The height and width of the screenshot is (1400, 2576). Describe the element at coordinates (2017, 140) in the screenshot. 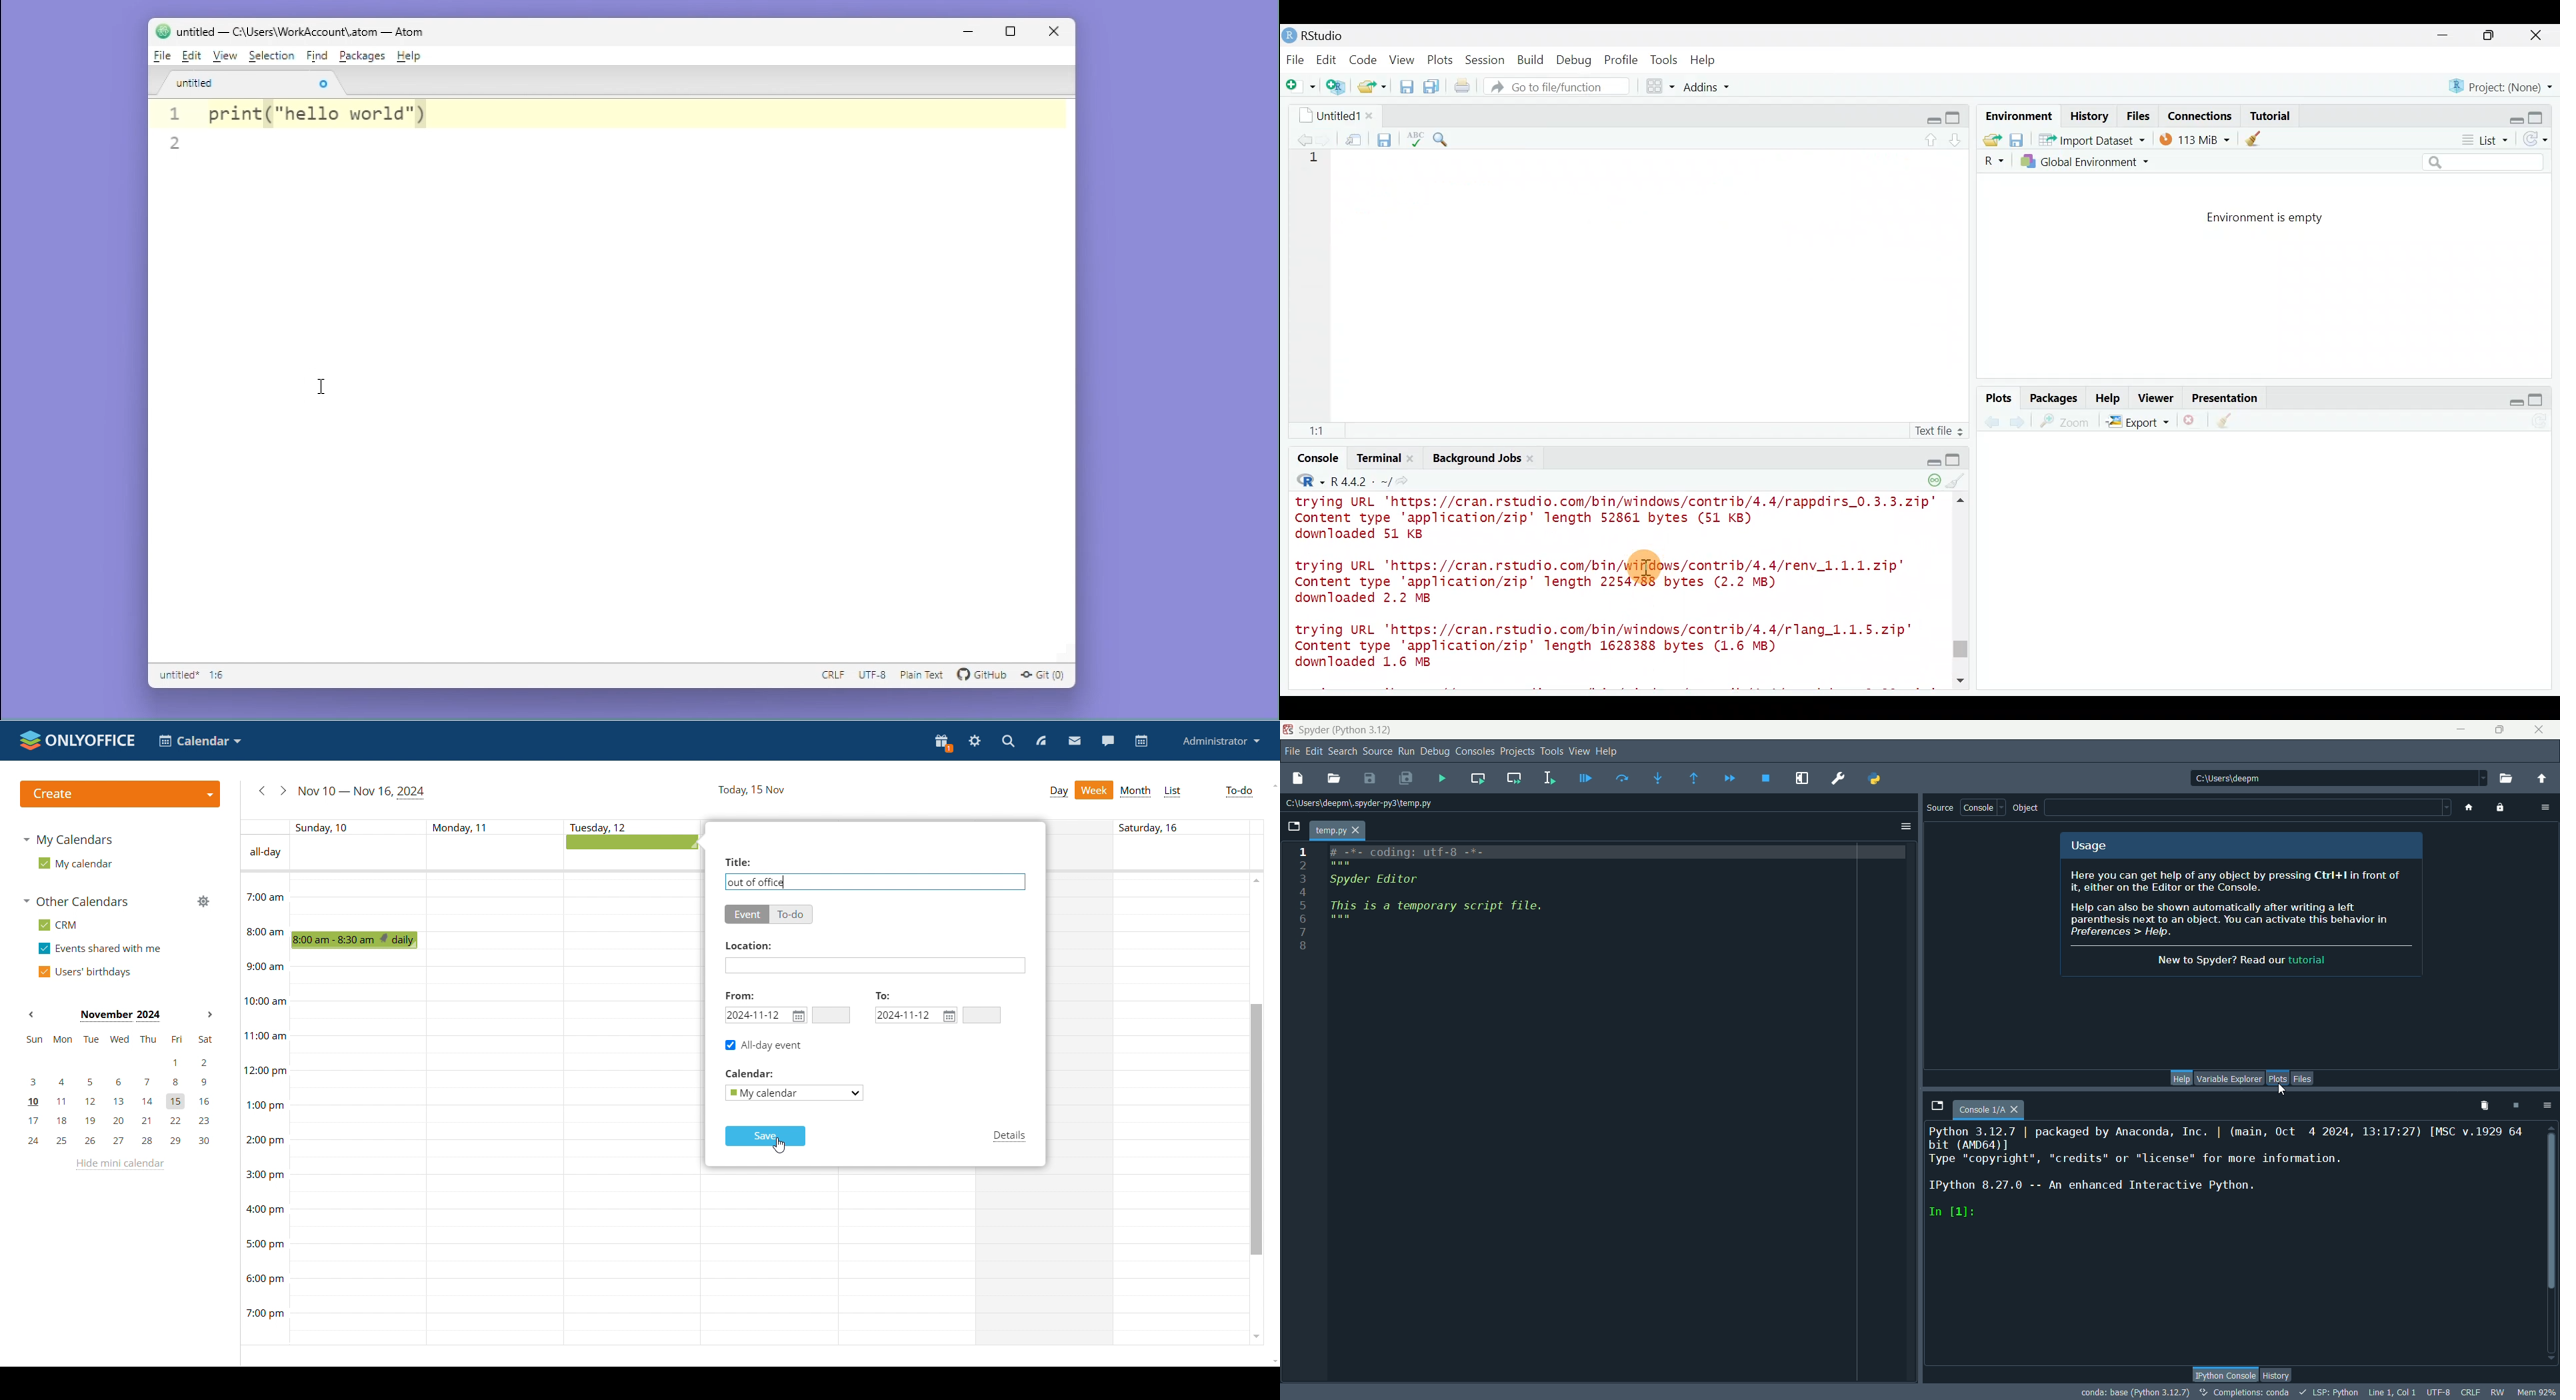

I see `save workspace as` at that location.